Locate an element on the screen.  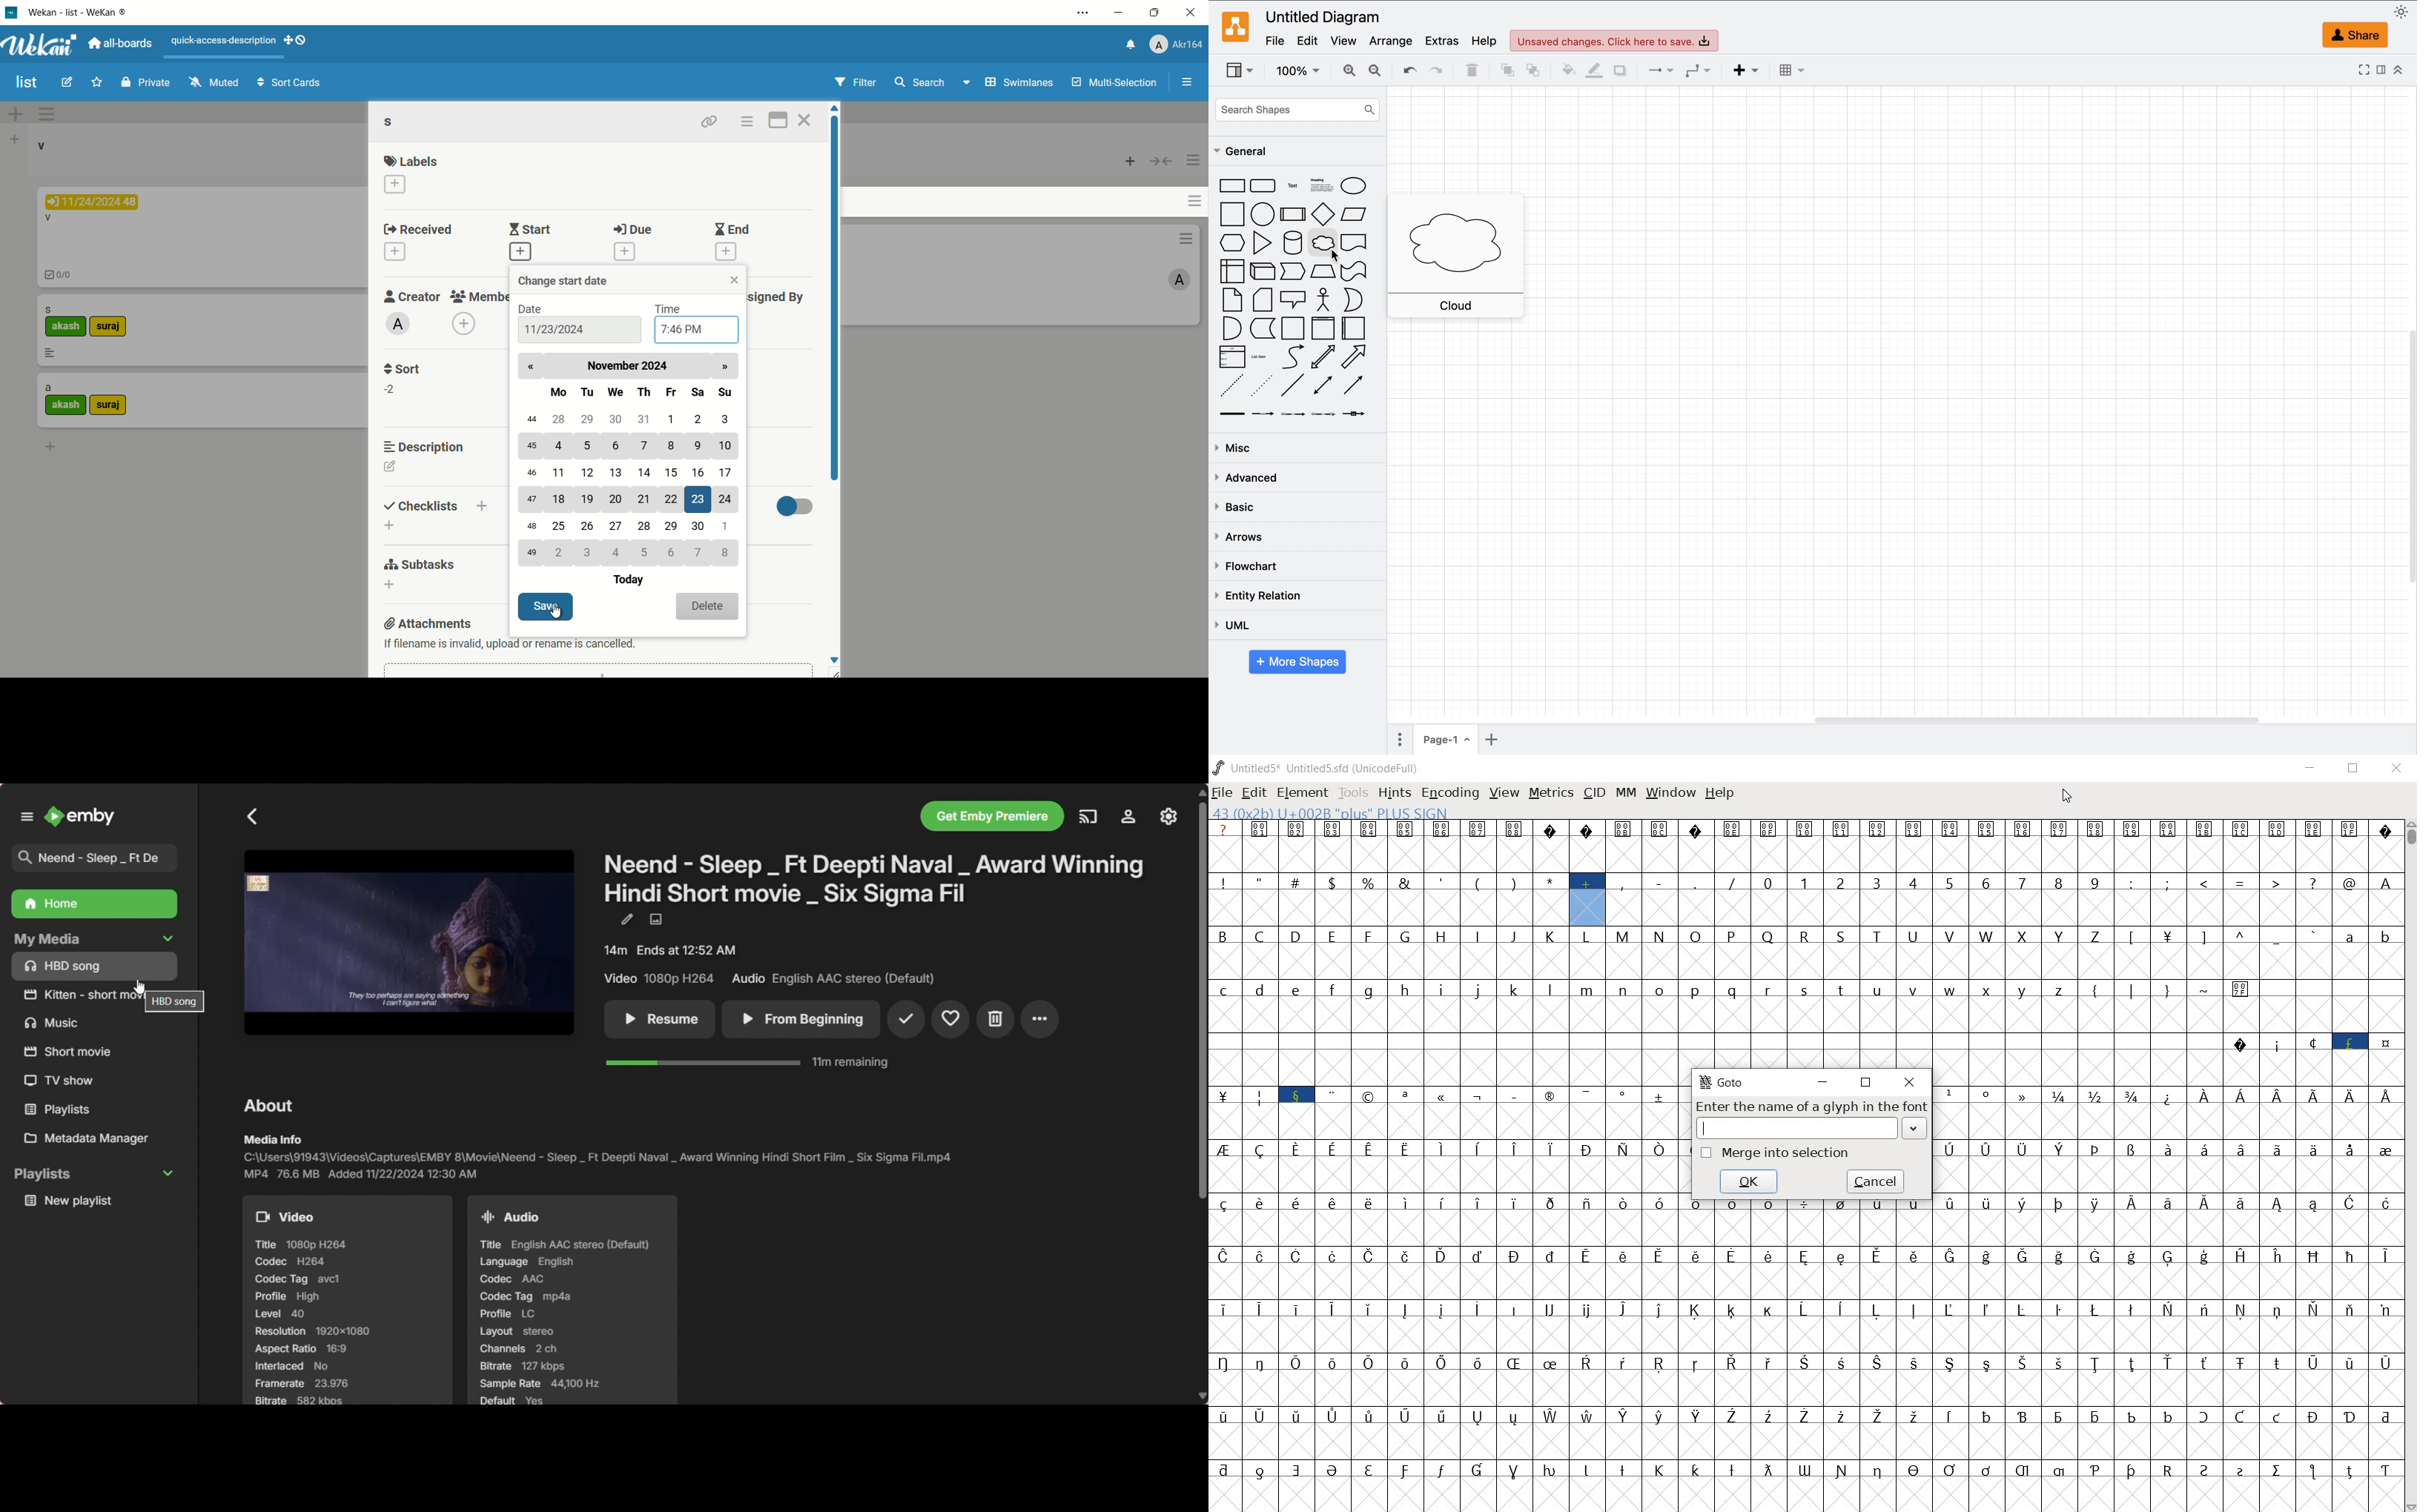
add subtasks is located at coordinates (388, 584).